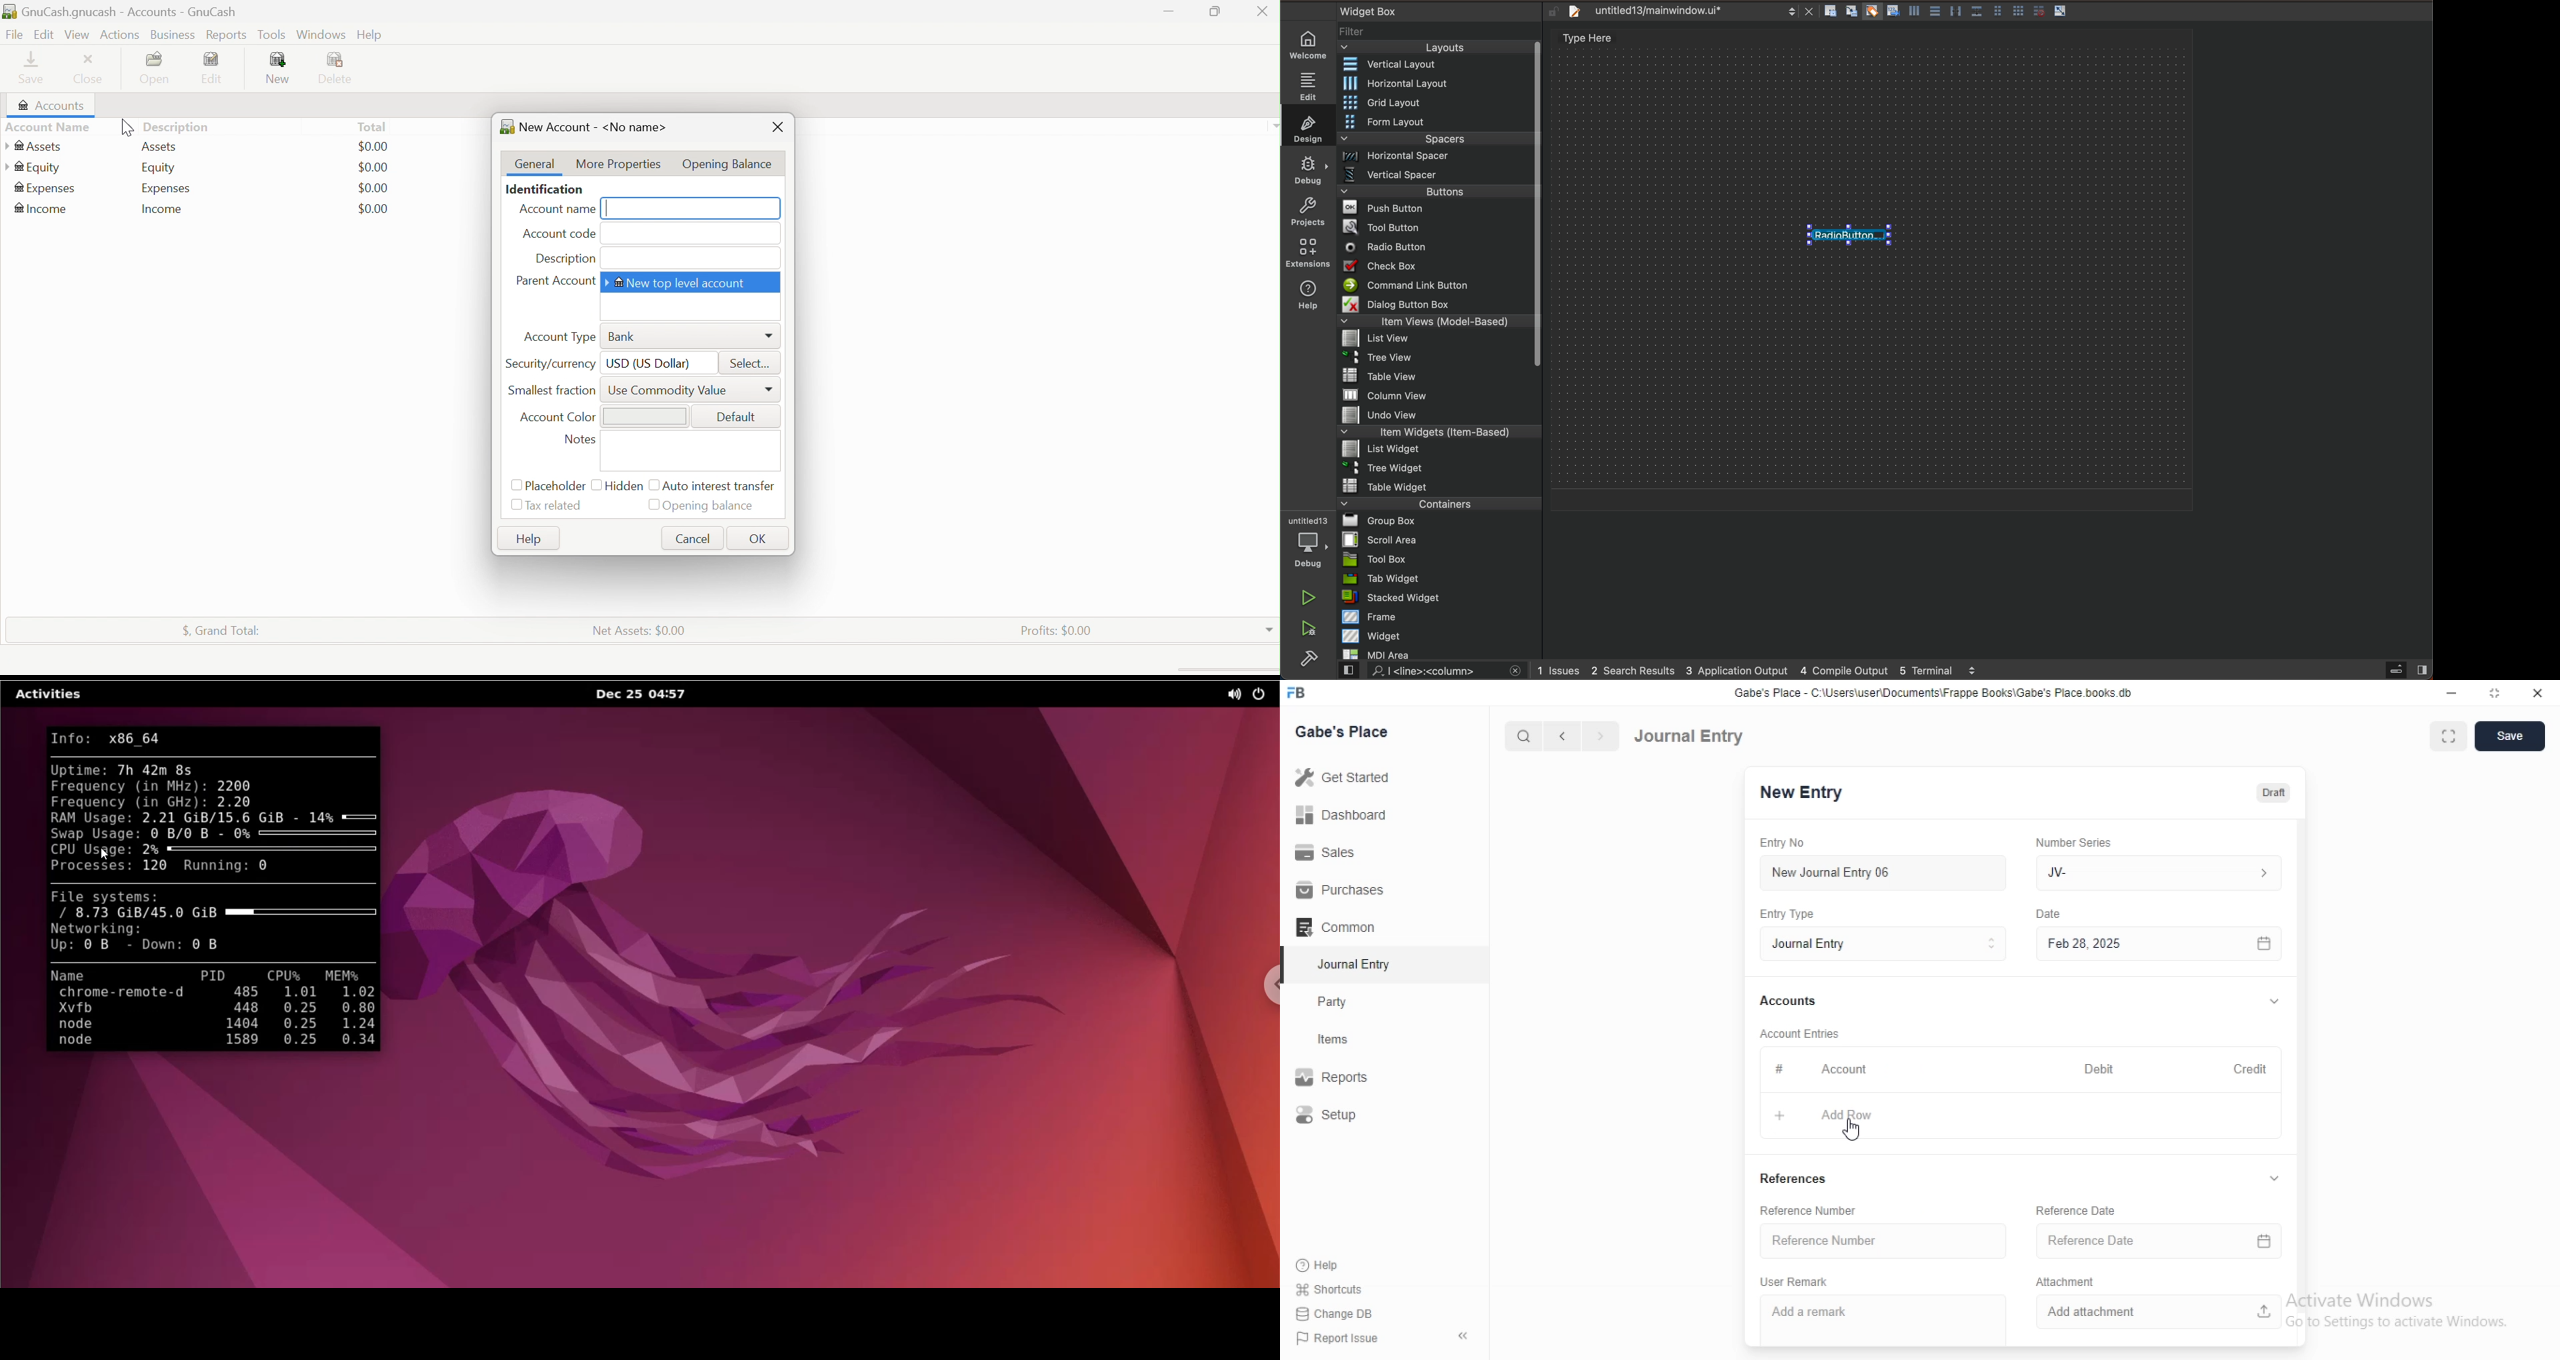 The image size is (2576, 1372). Describe the element at coordinates (1790, 1179) in the screenshot. I see `References` at that location.